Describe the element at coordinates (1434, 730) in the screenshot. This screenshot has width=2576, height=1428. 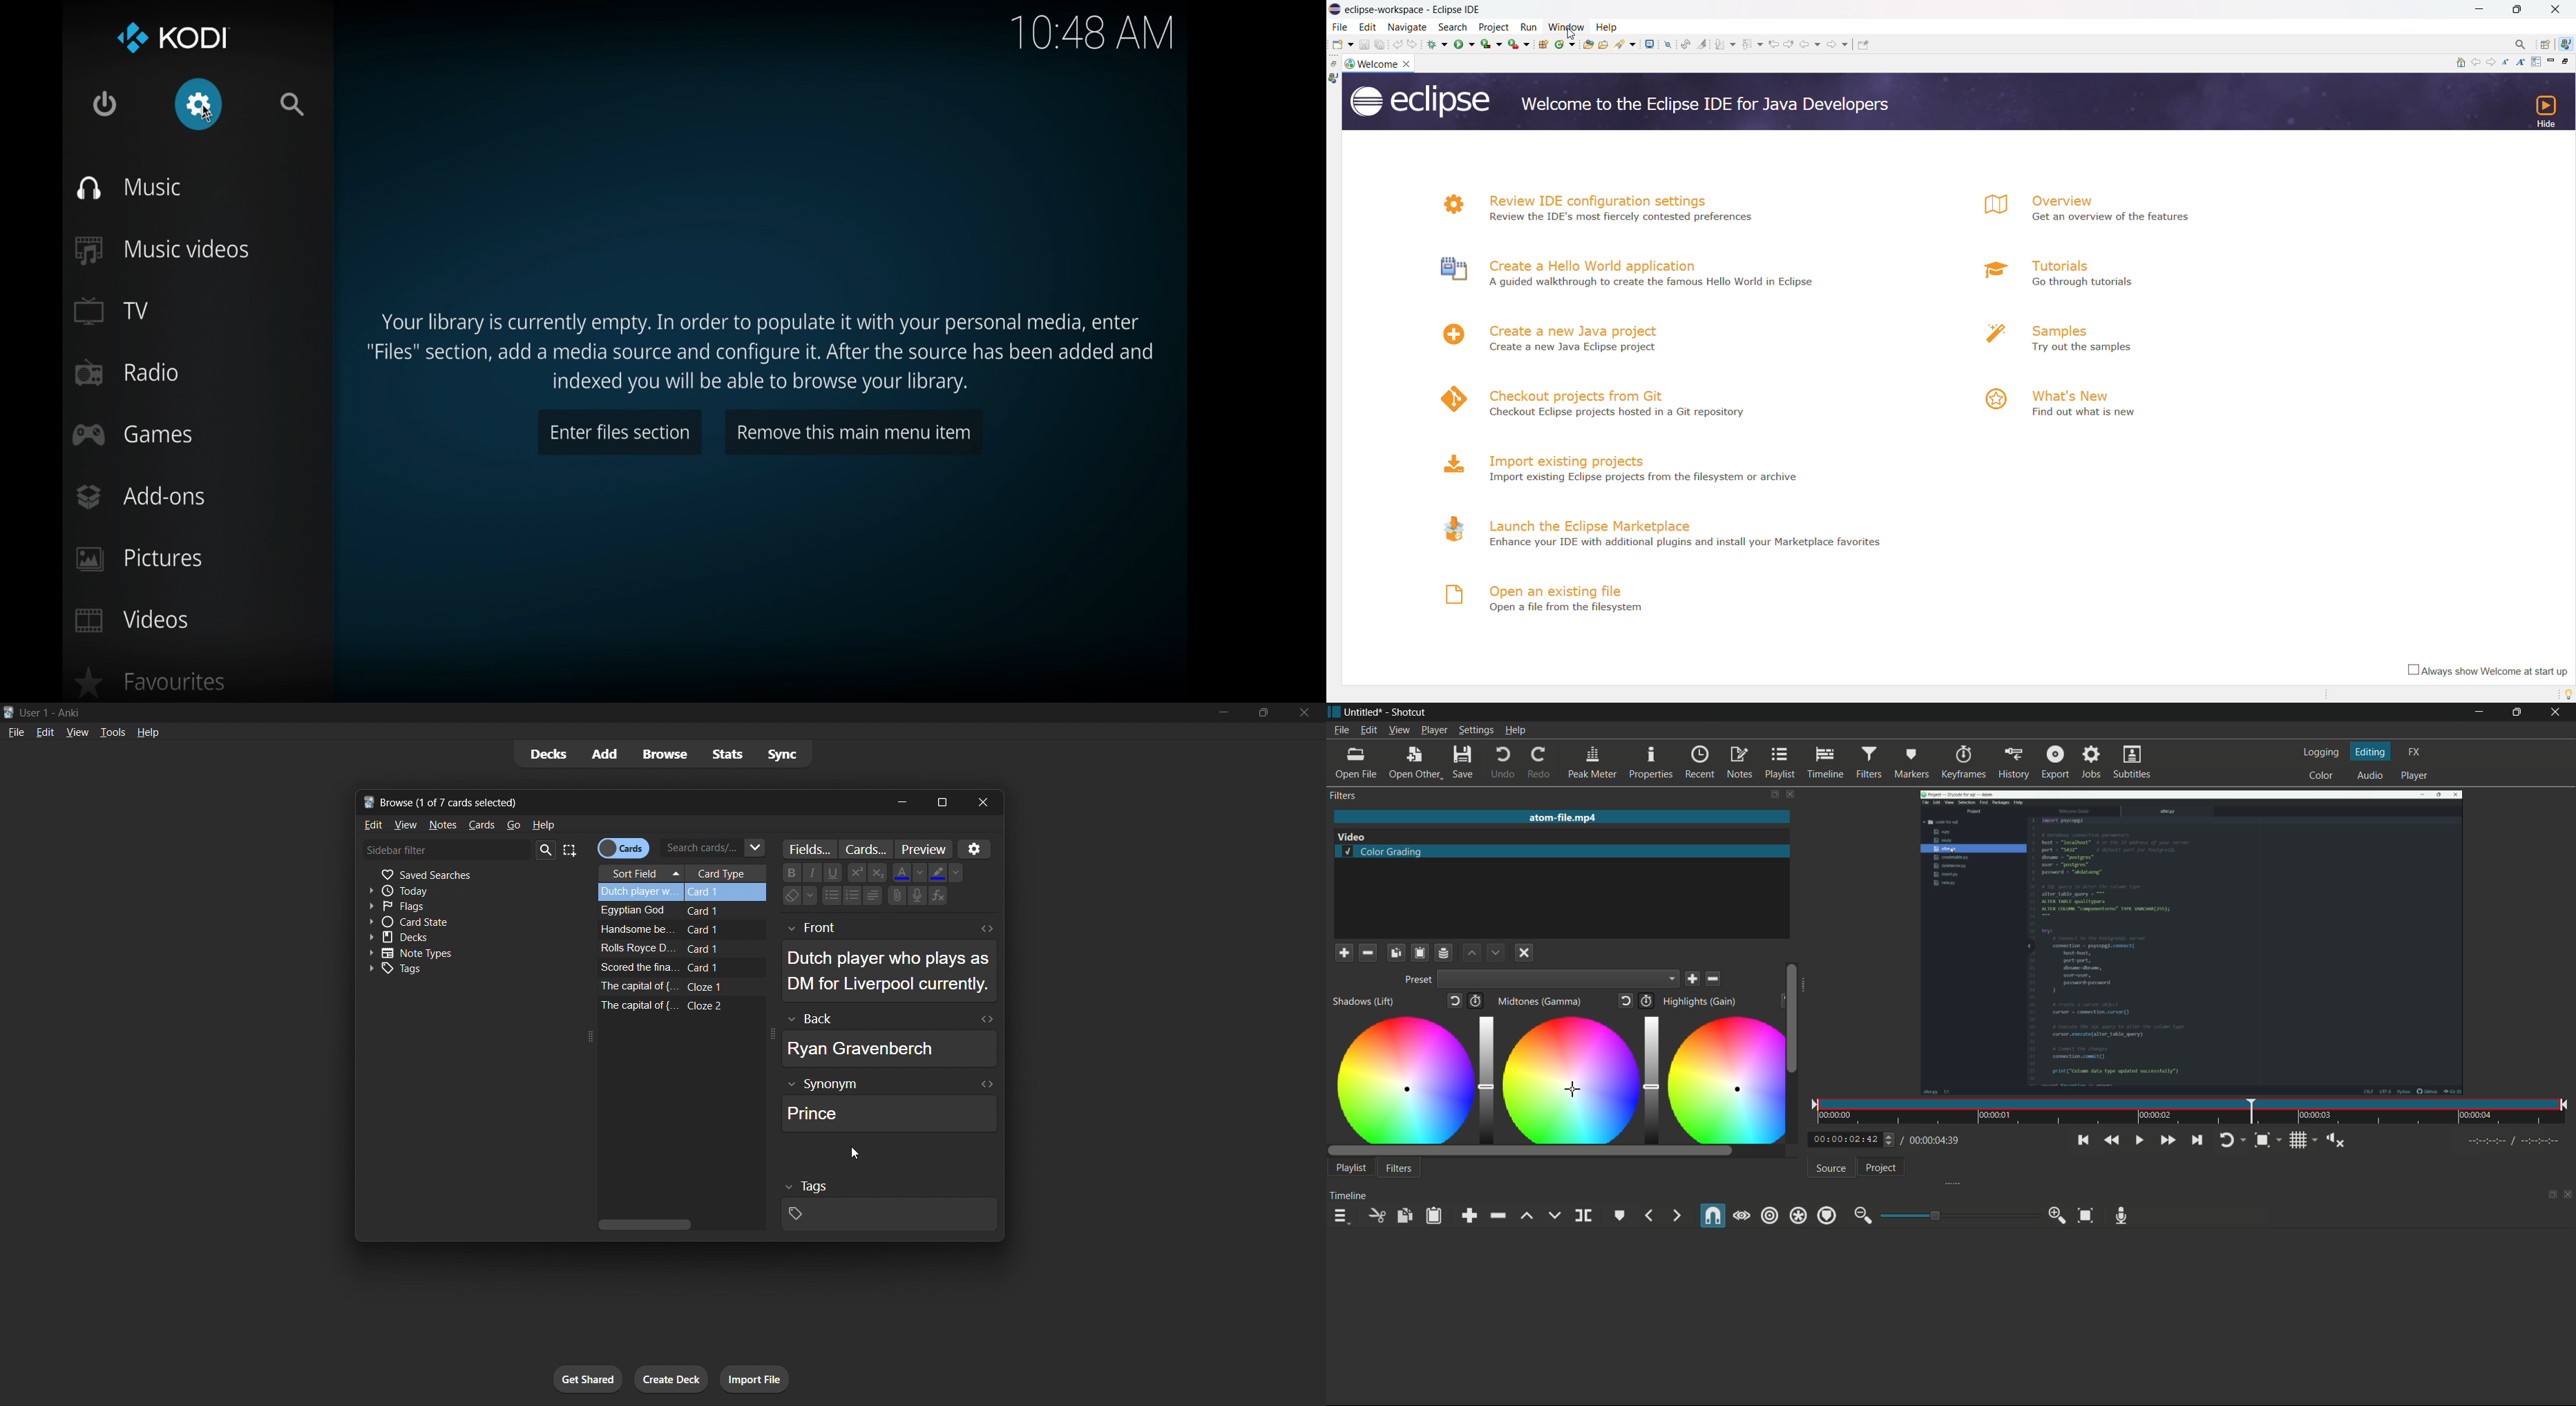
I see `player menu` at that location.